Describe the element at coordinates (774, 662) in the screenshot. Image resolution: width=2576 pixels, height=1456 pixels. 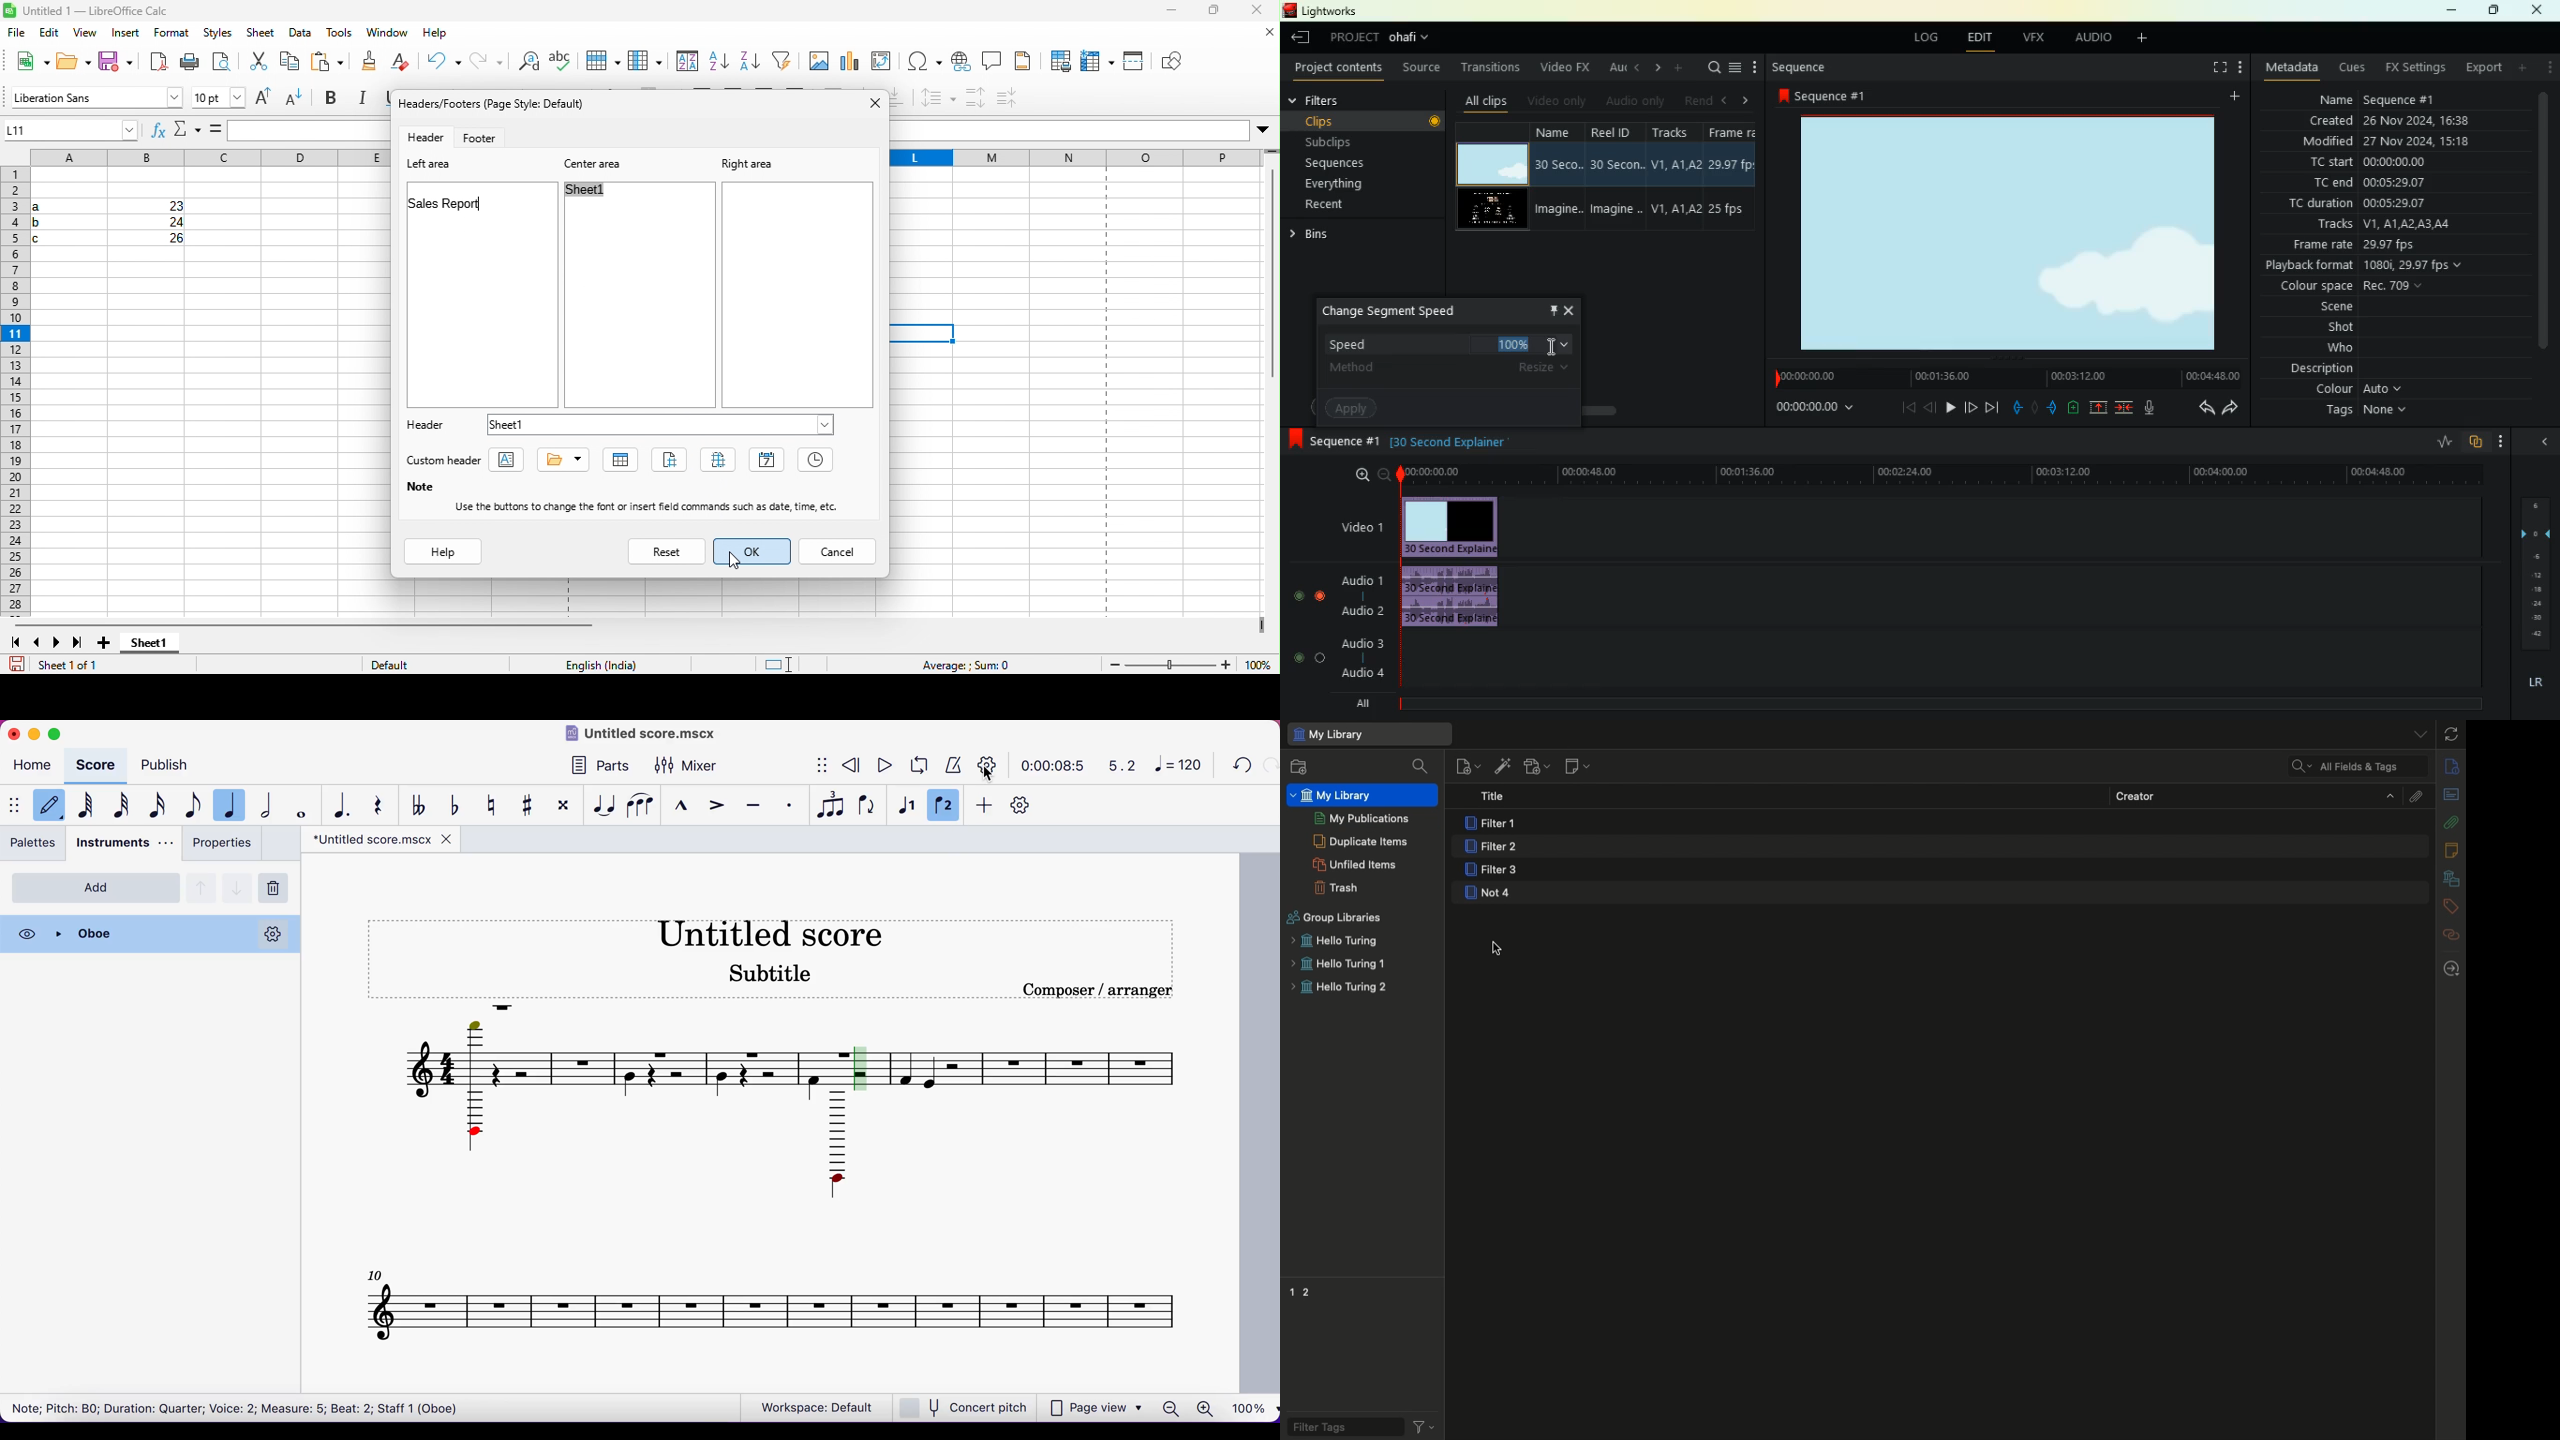
I see `standard selection` at that location.